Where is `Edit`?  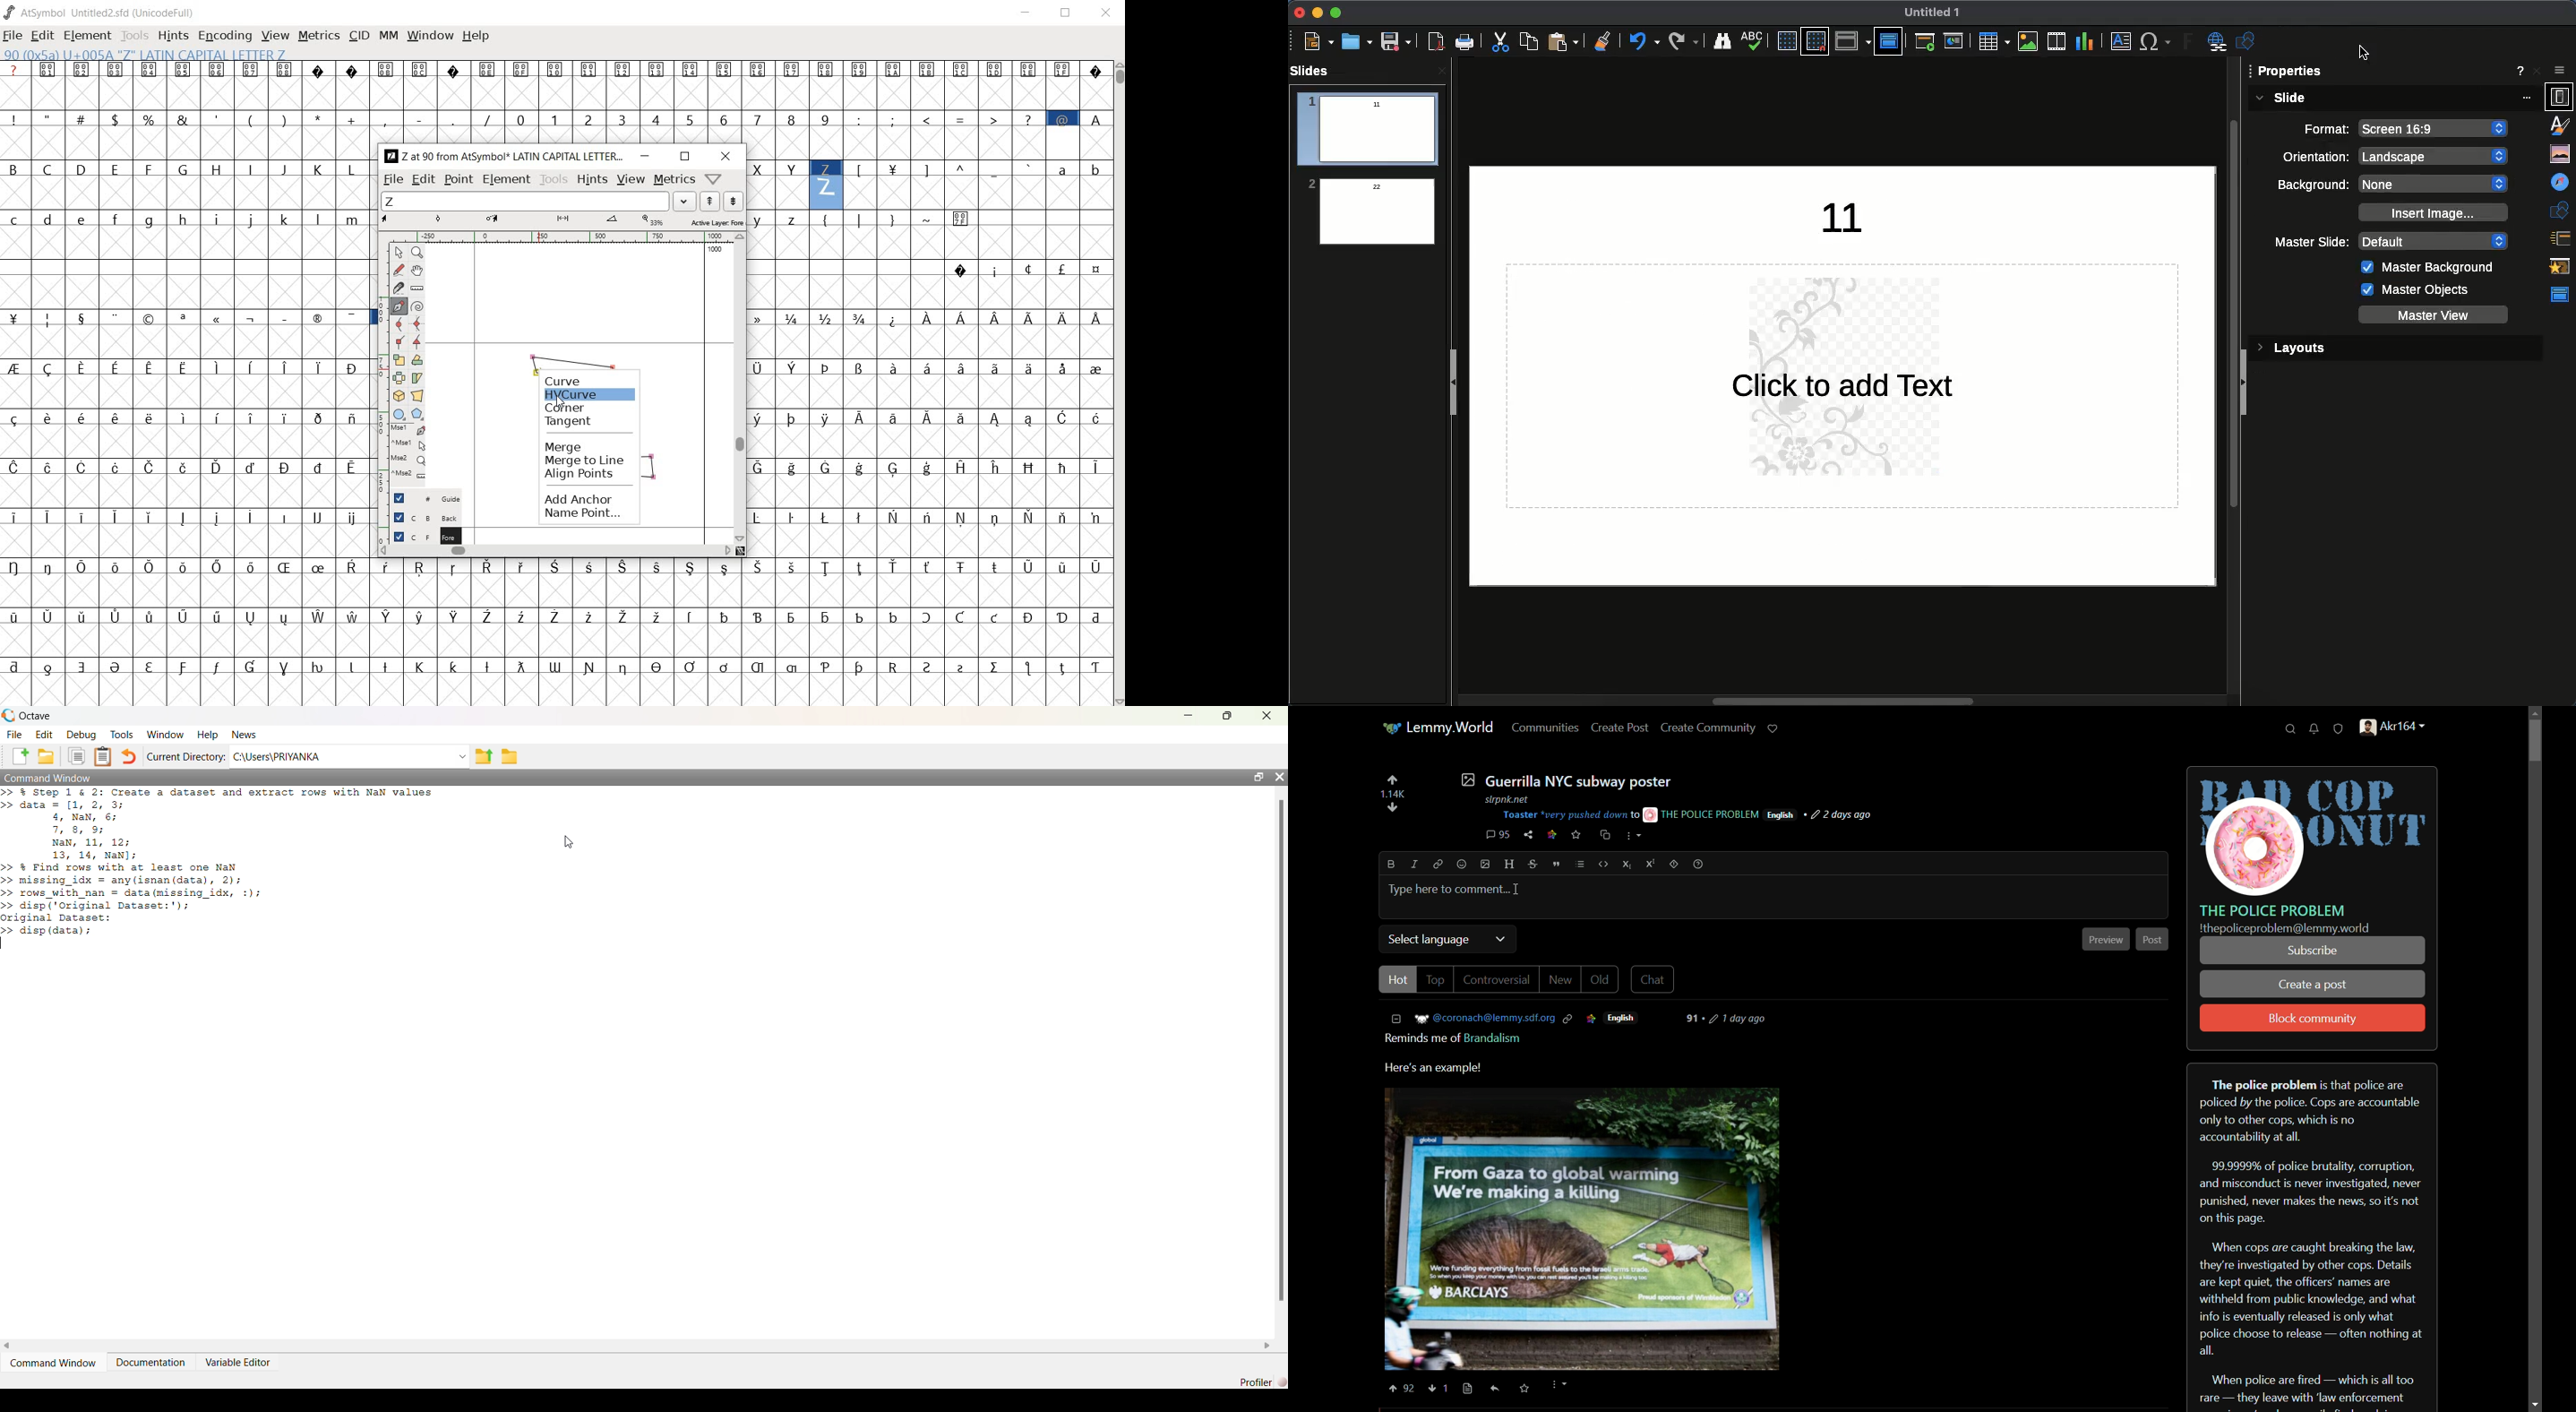
Edit is located at coordinates (44, 735).